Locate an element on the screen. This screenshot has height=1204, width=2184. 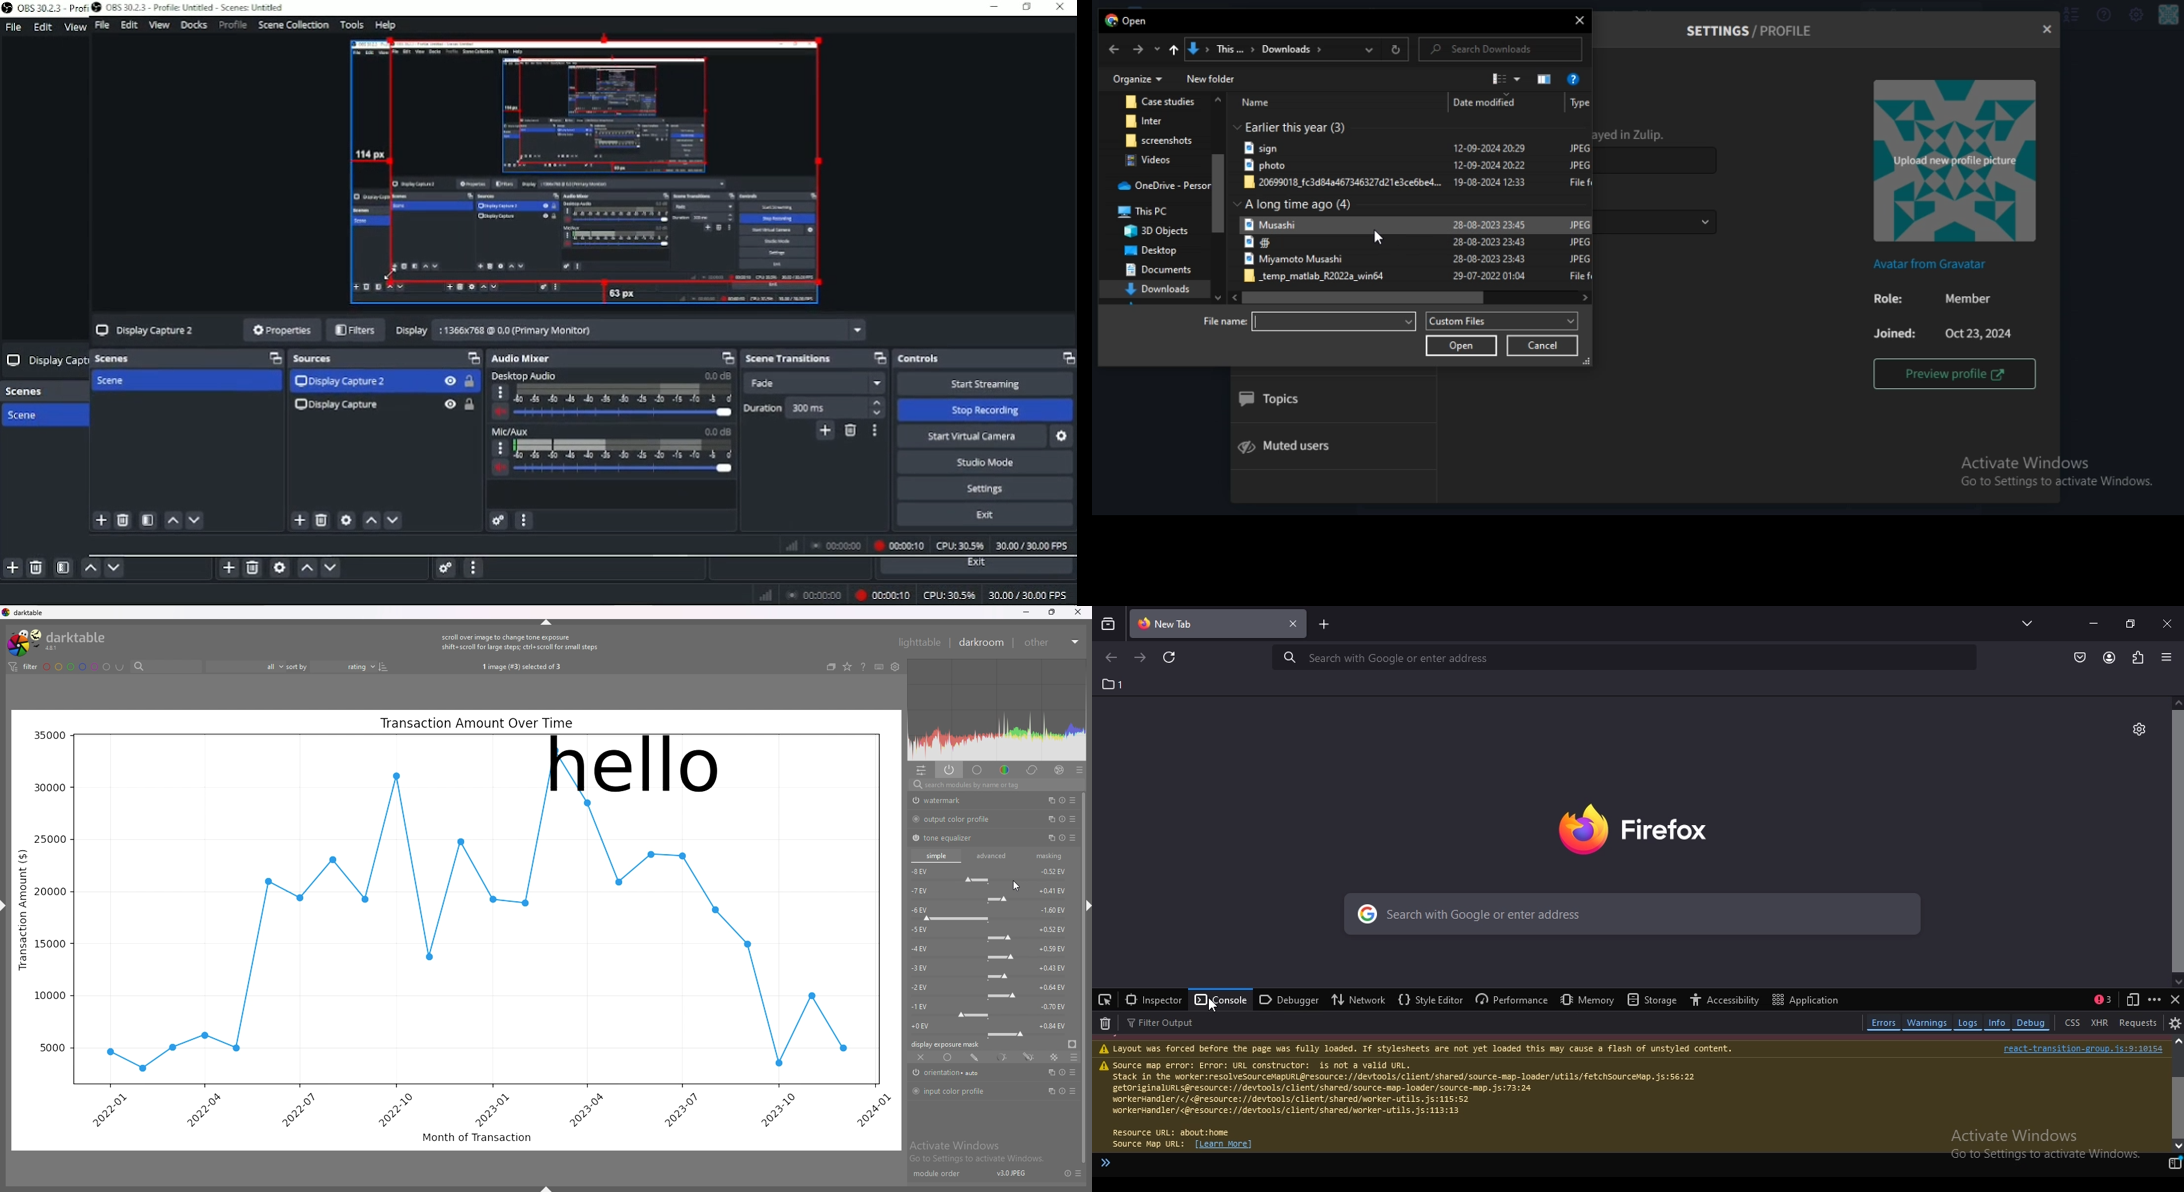
maximize is located at coordinates (1033, 7).